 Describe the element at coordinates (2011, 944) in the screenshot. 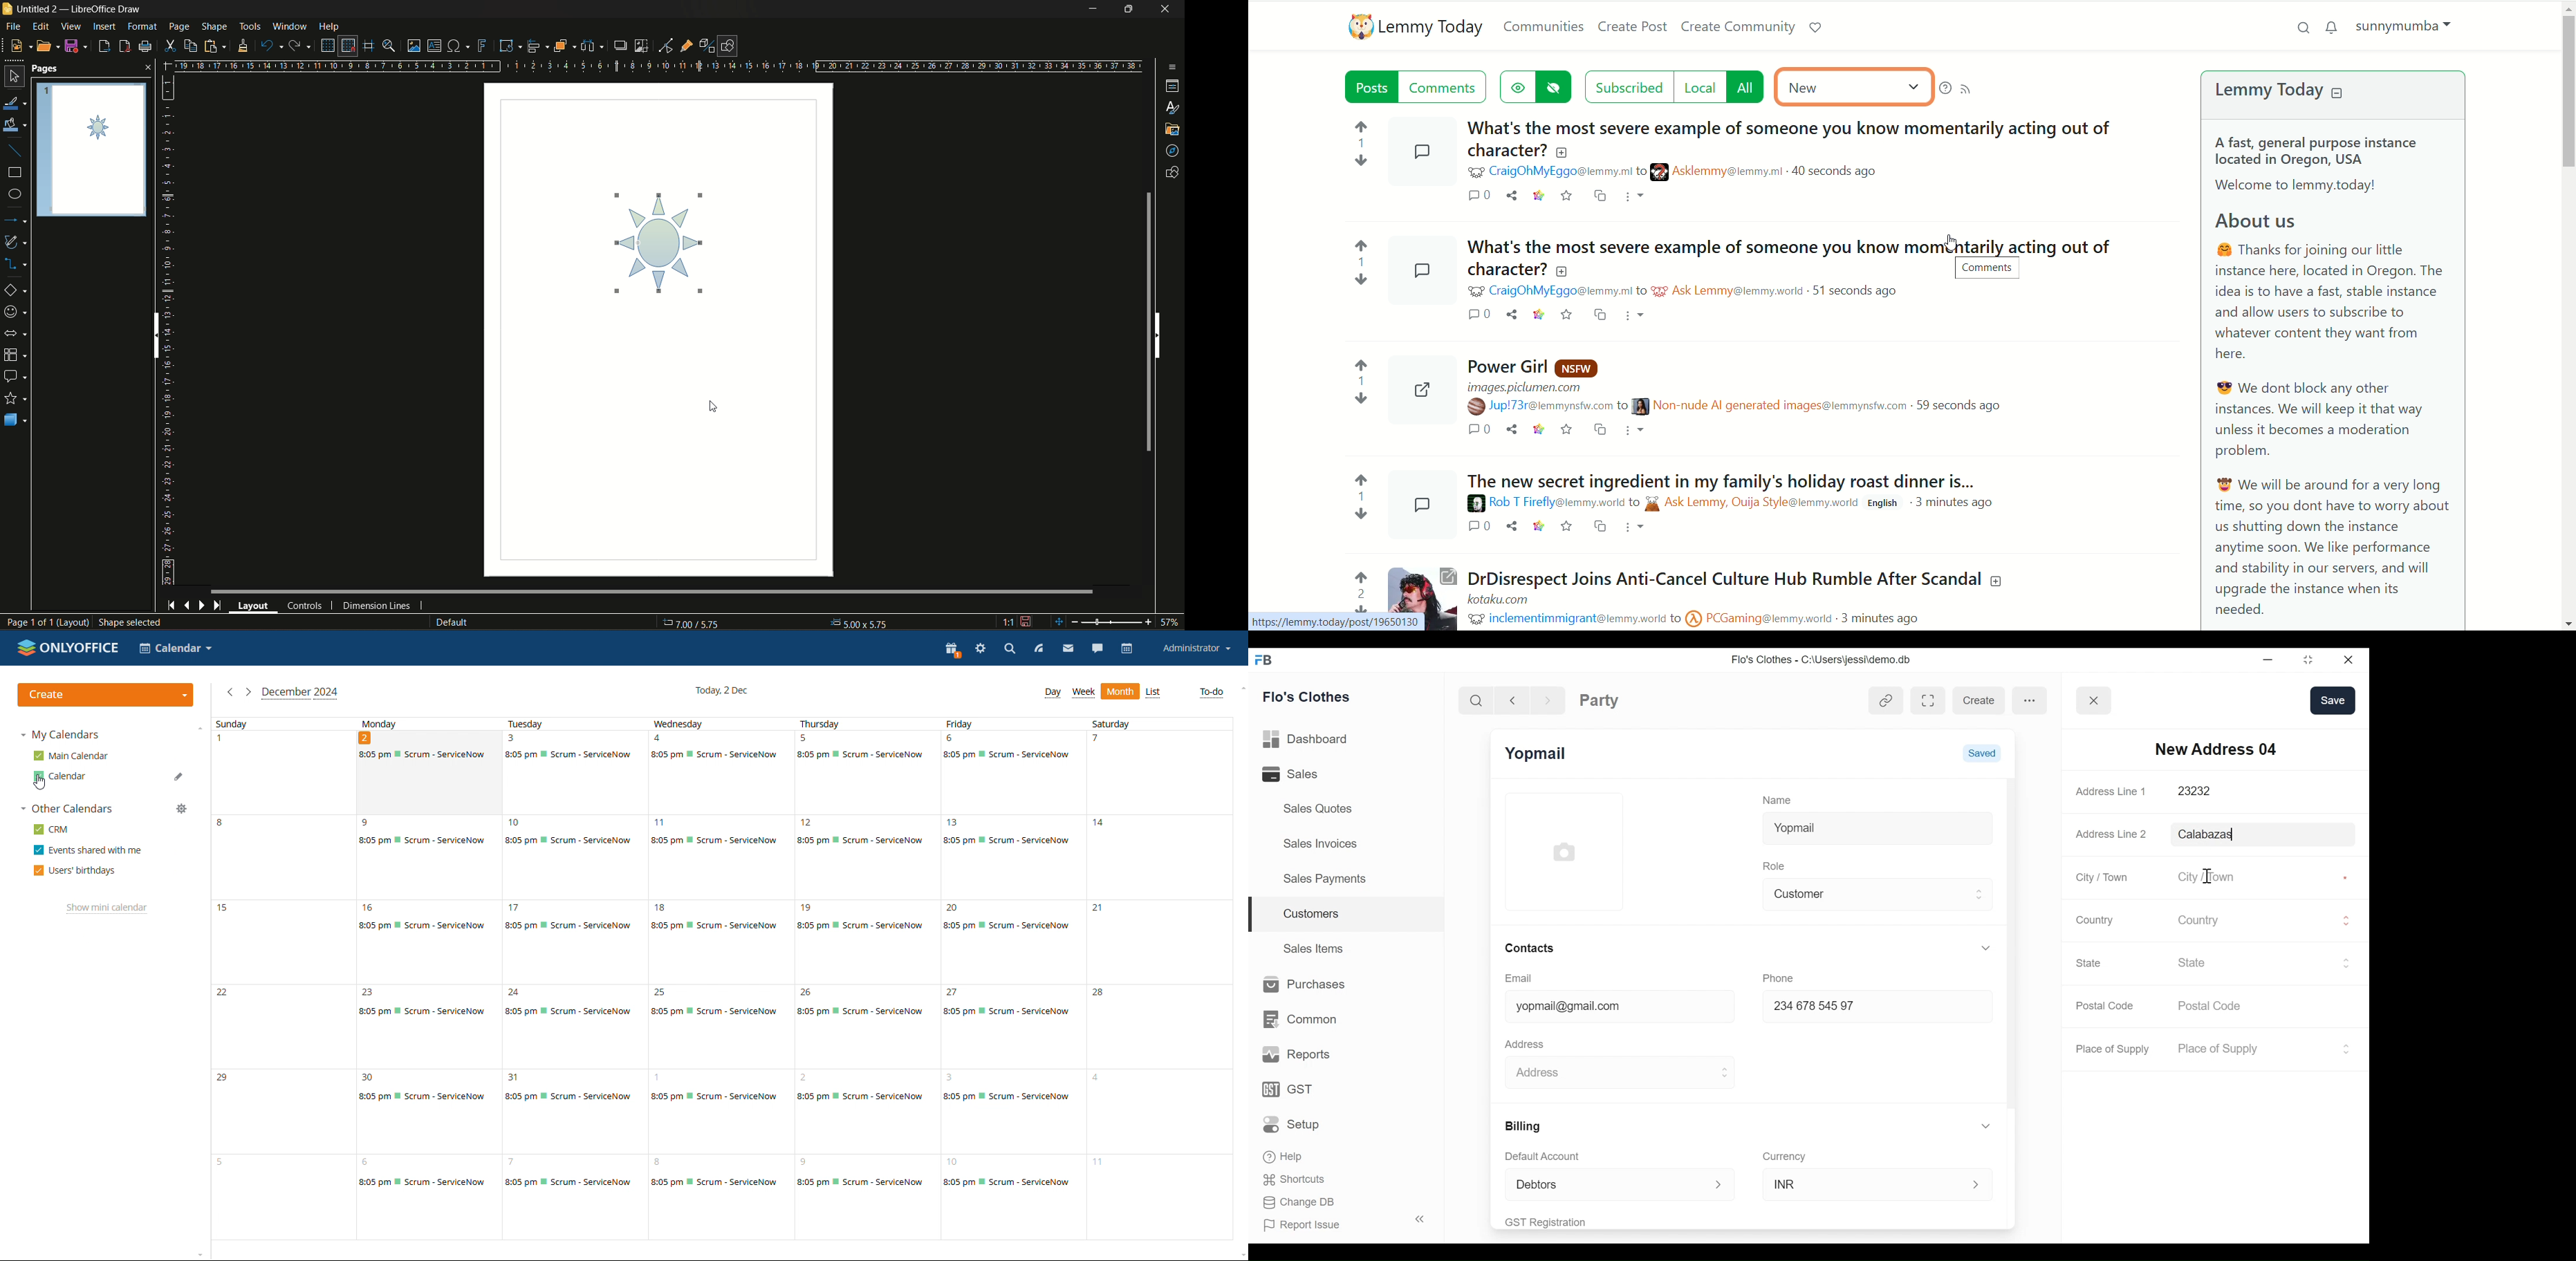

I see `Vertical Scroll bar` at that location.